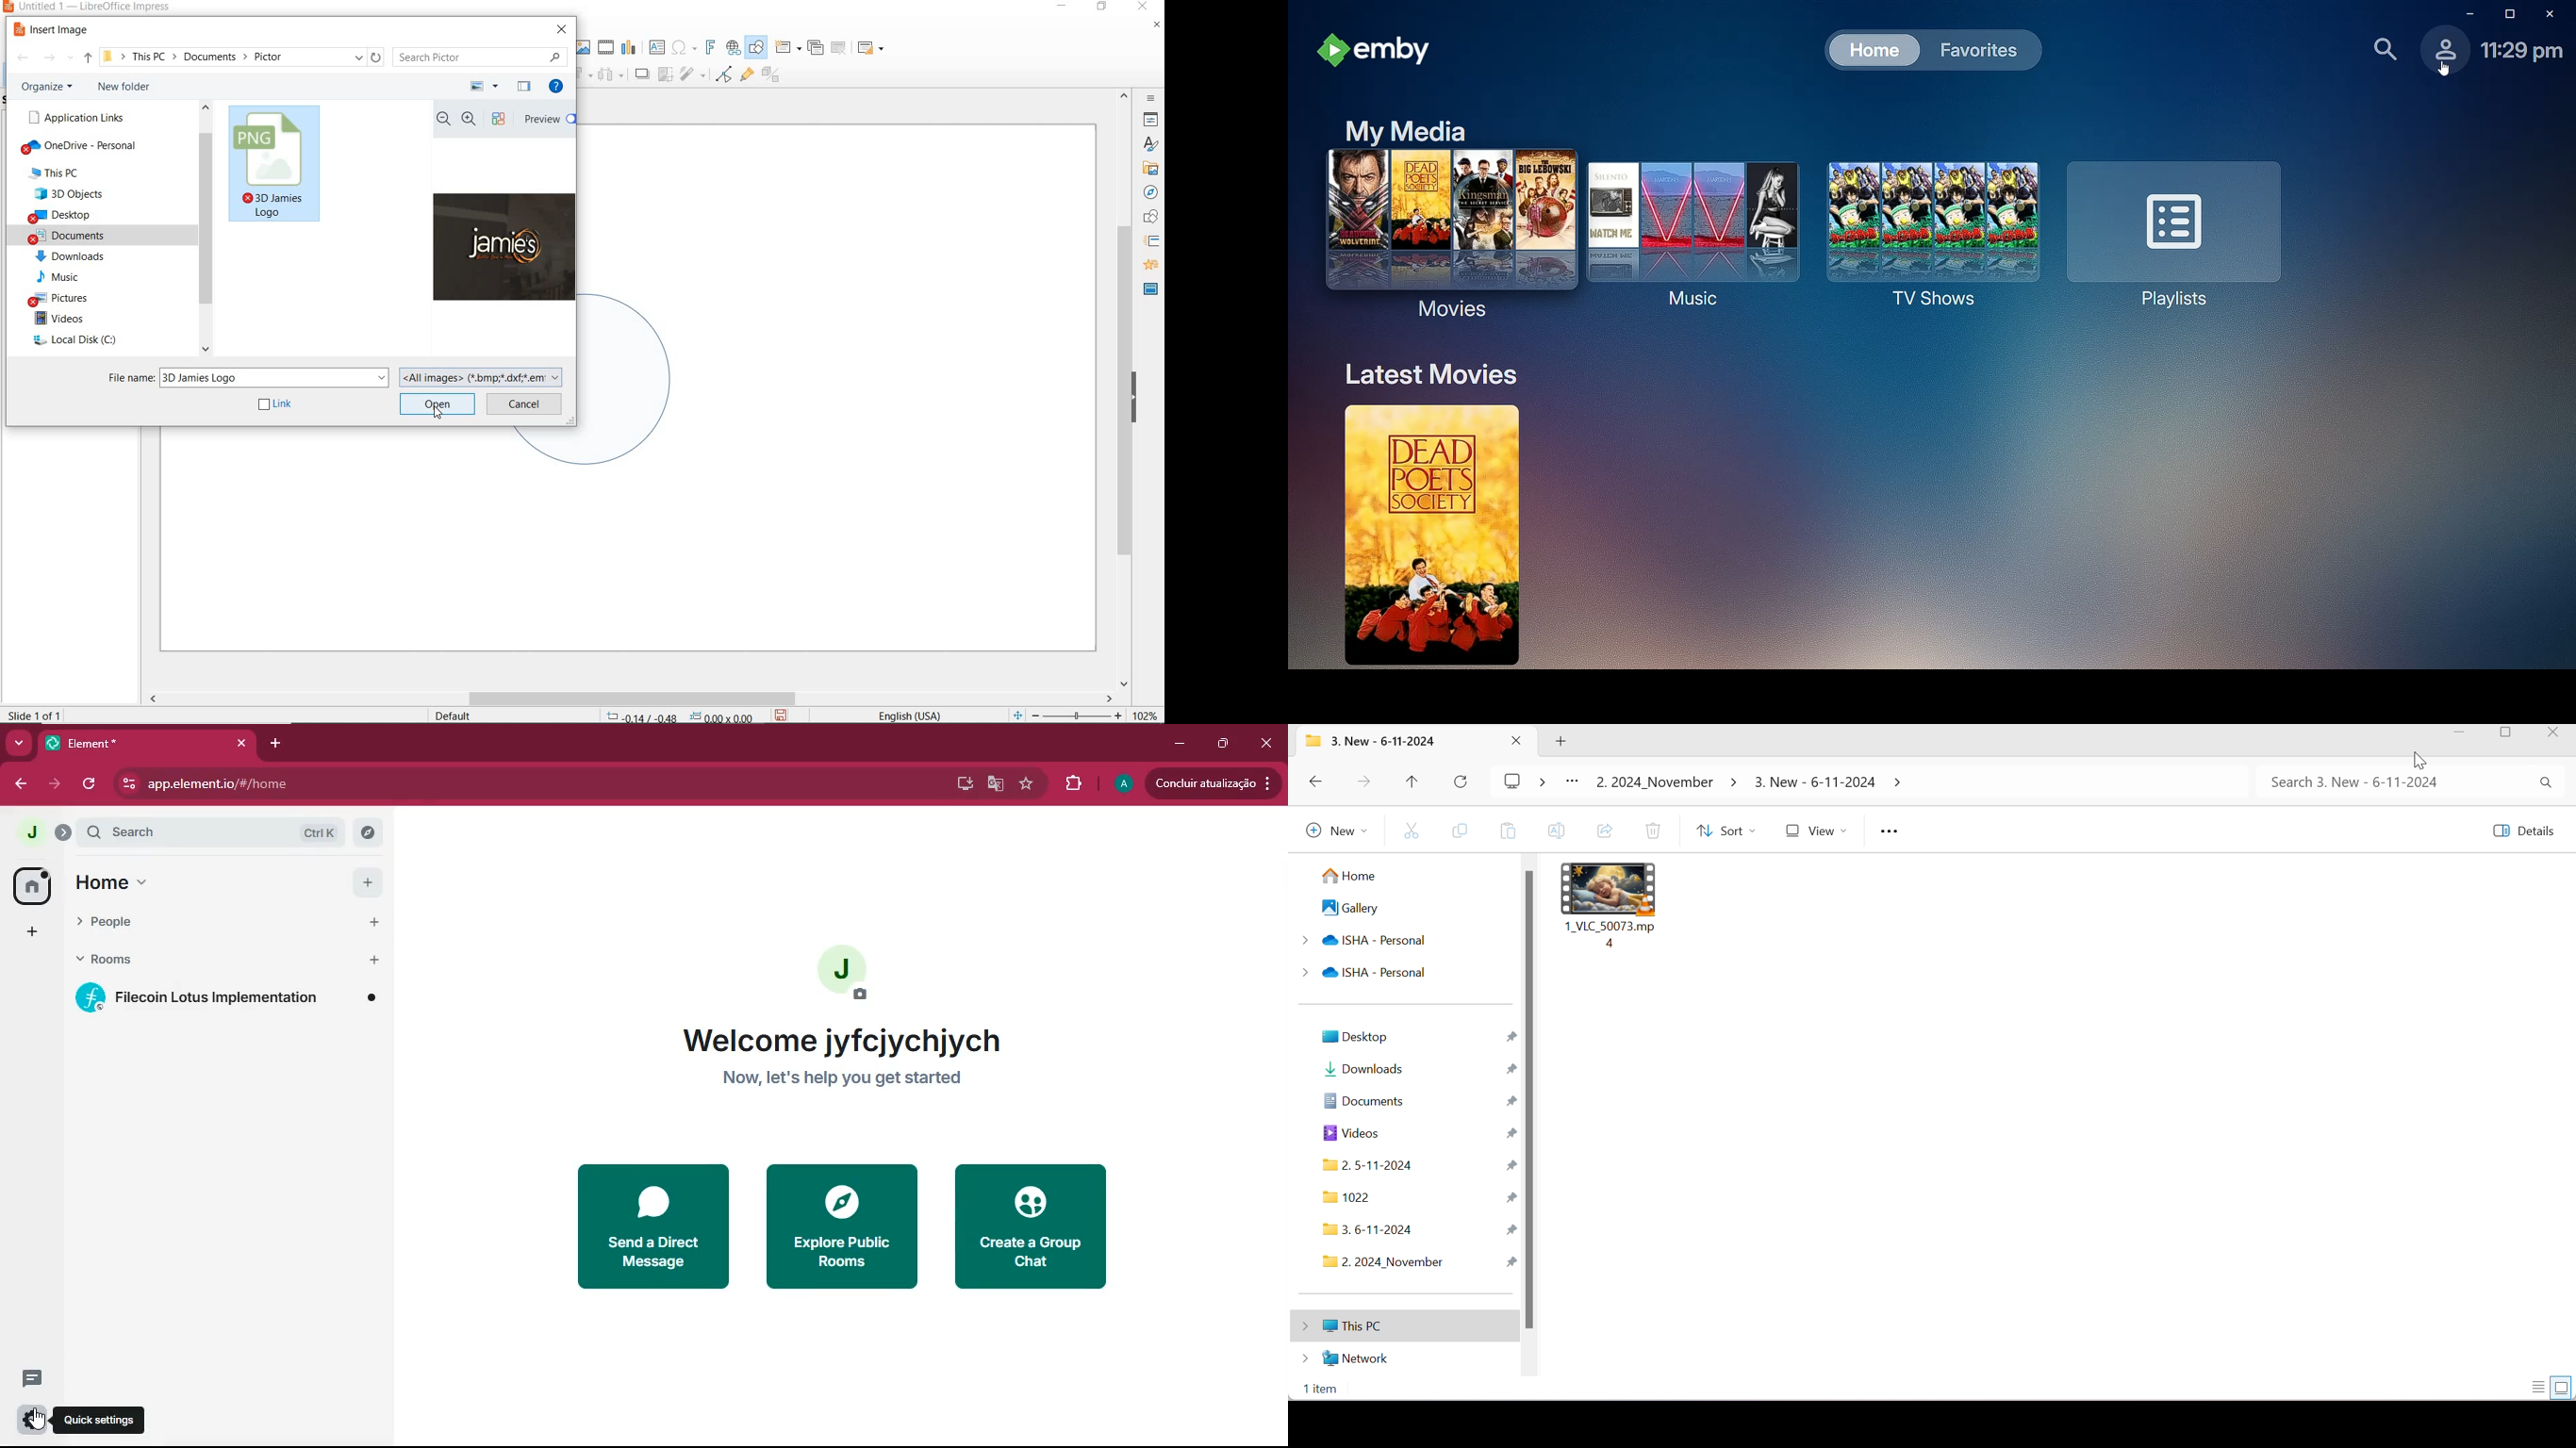 The height and width of the screenshot is (1456, 2576). Describe the element at coordinates (1223, 745) in the screenshot. I see `maximize` at that location.